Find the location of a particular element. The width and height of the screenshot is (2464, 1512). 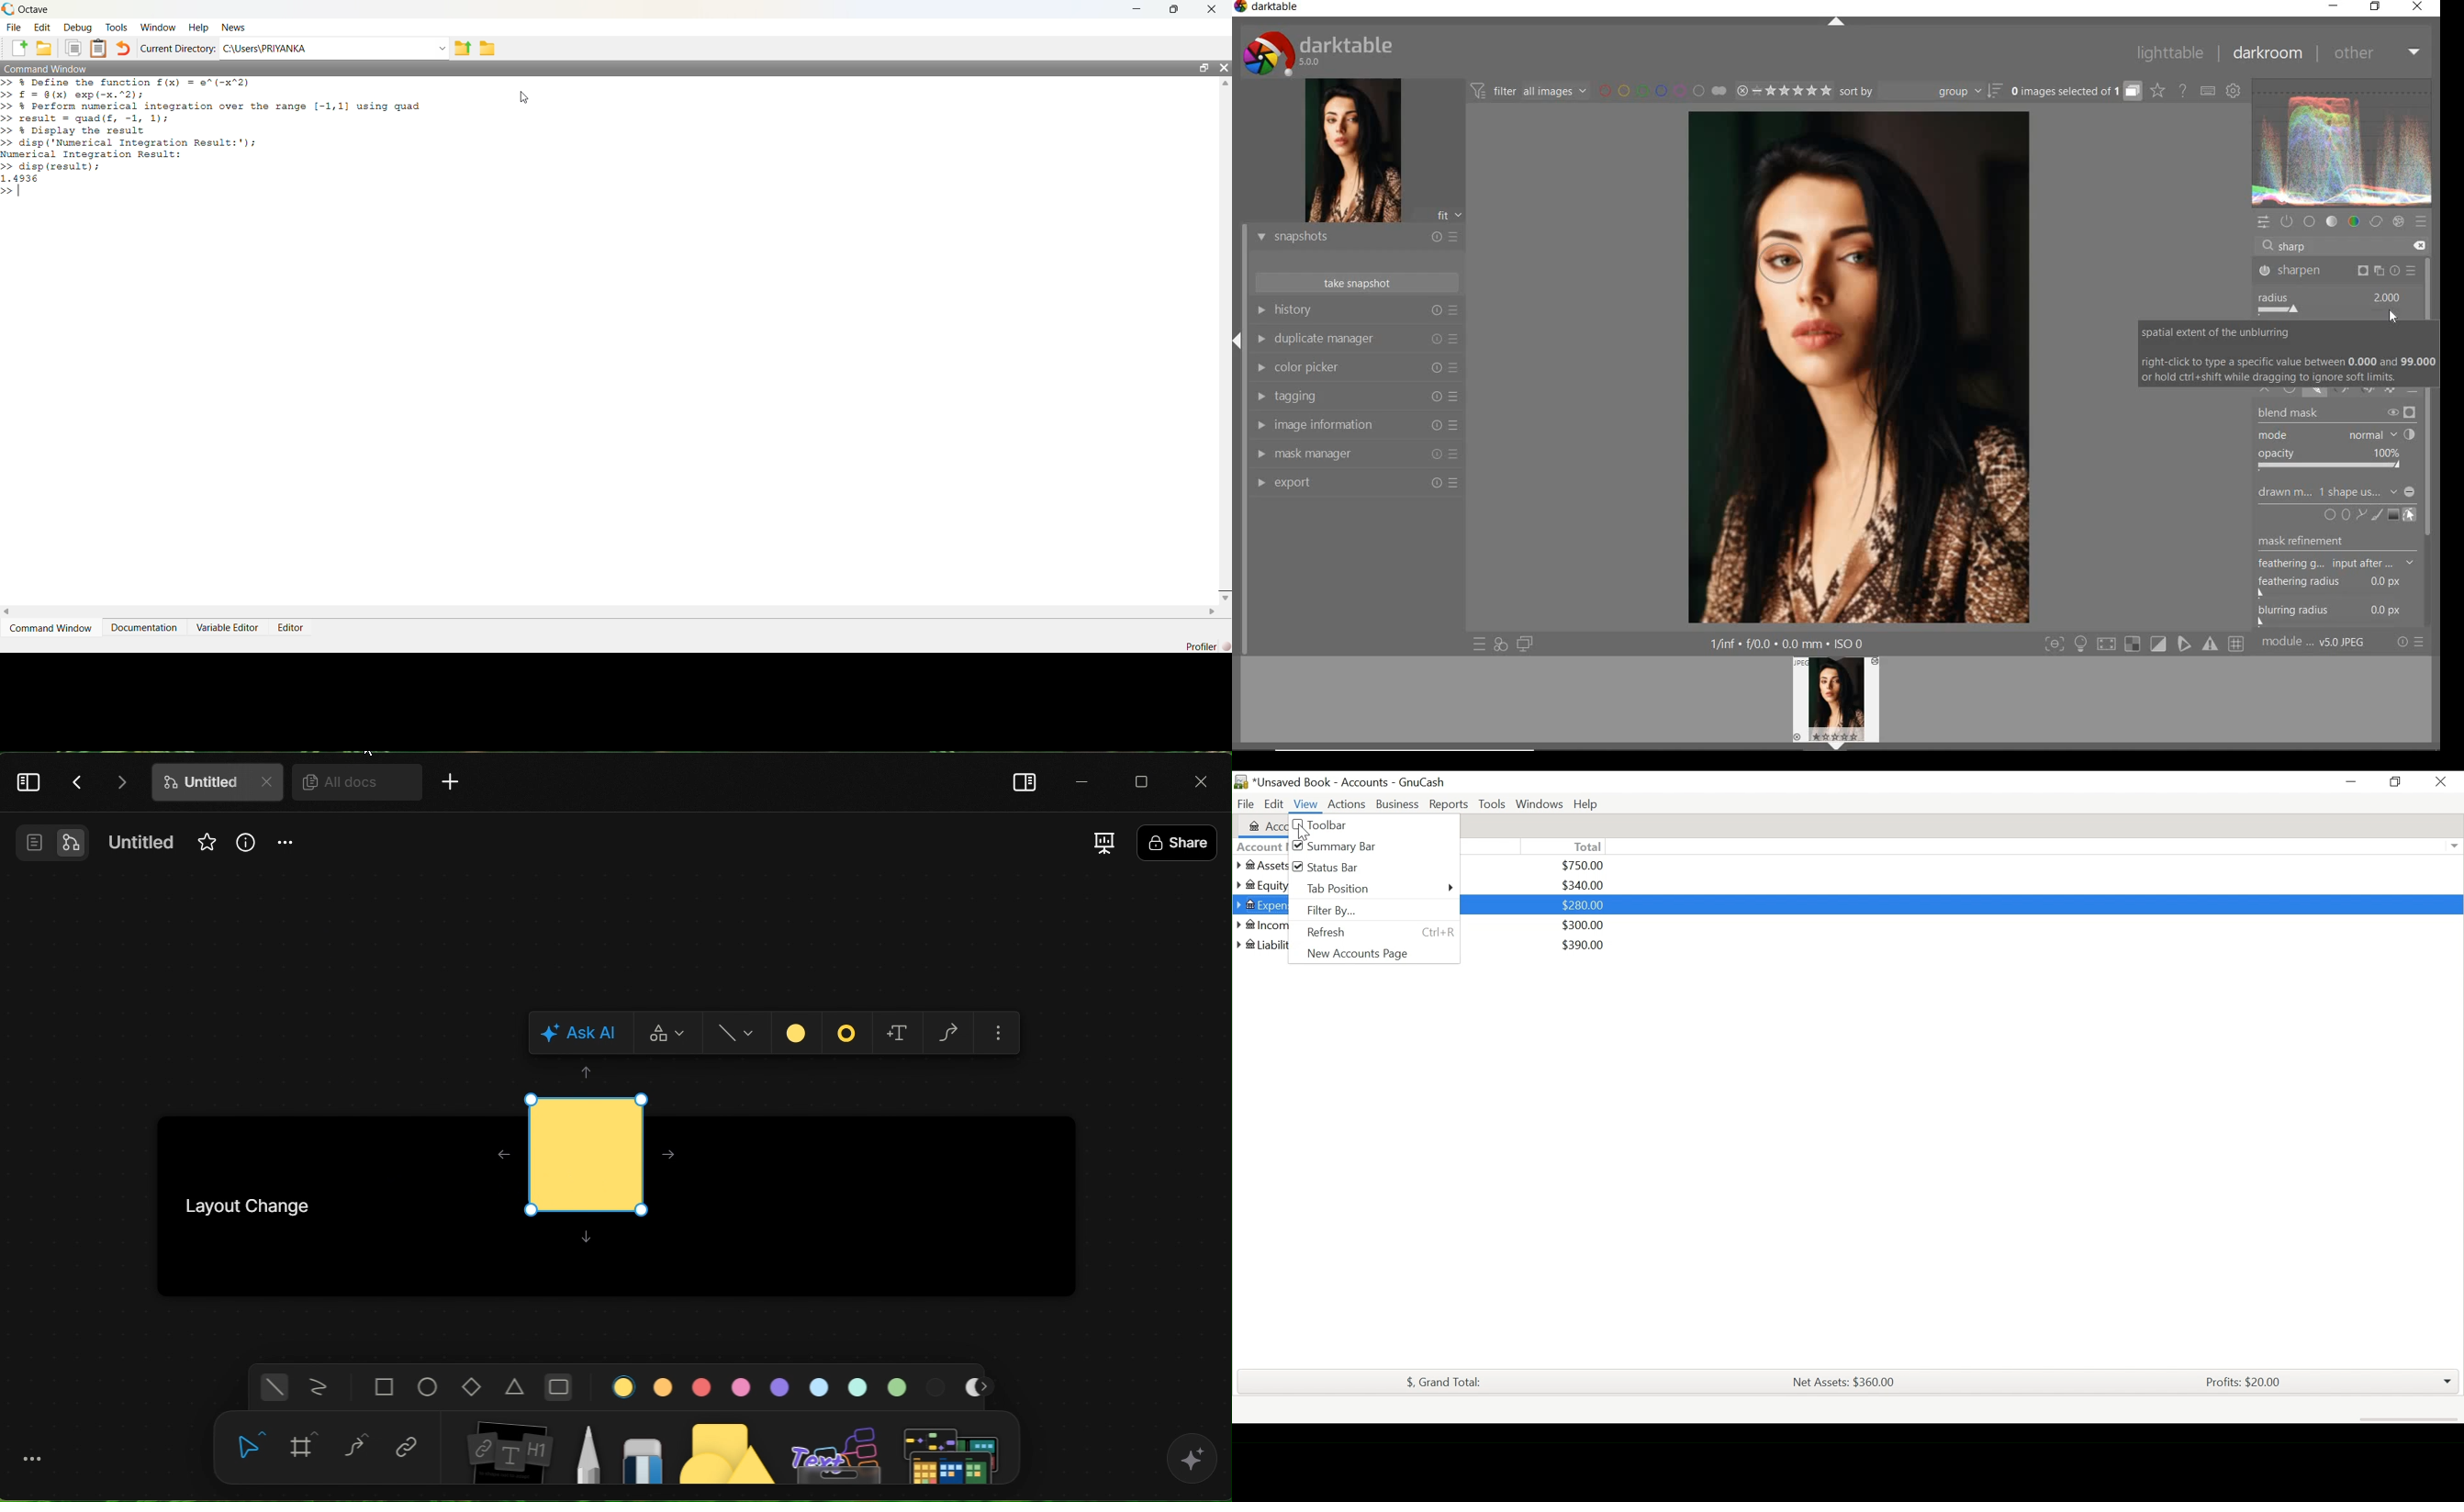

Expenses is located at coordinates (1261, 905).